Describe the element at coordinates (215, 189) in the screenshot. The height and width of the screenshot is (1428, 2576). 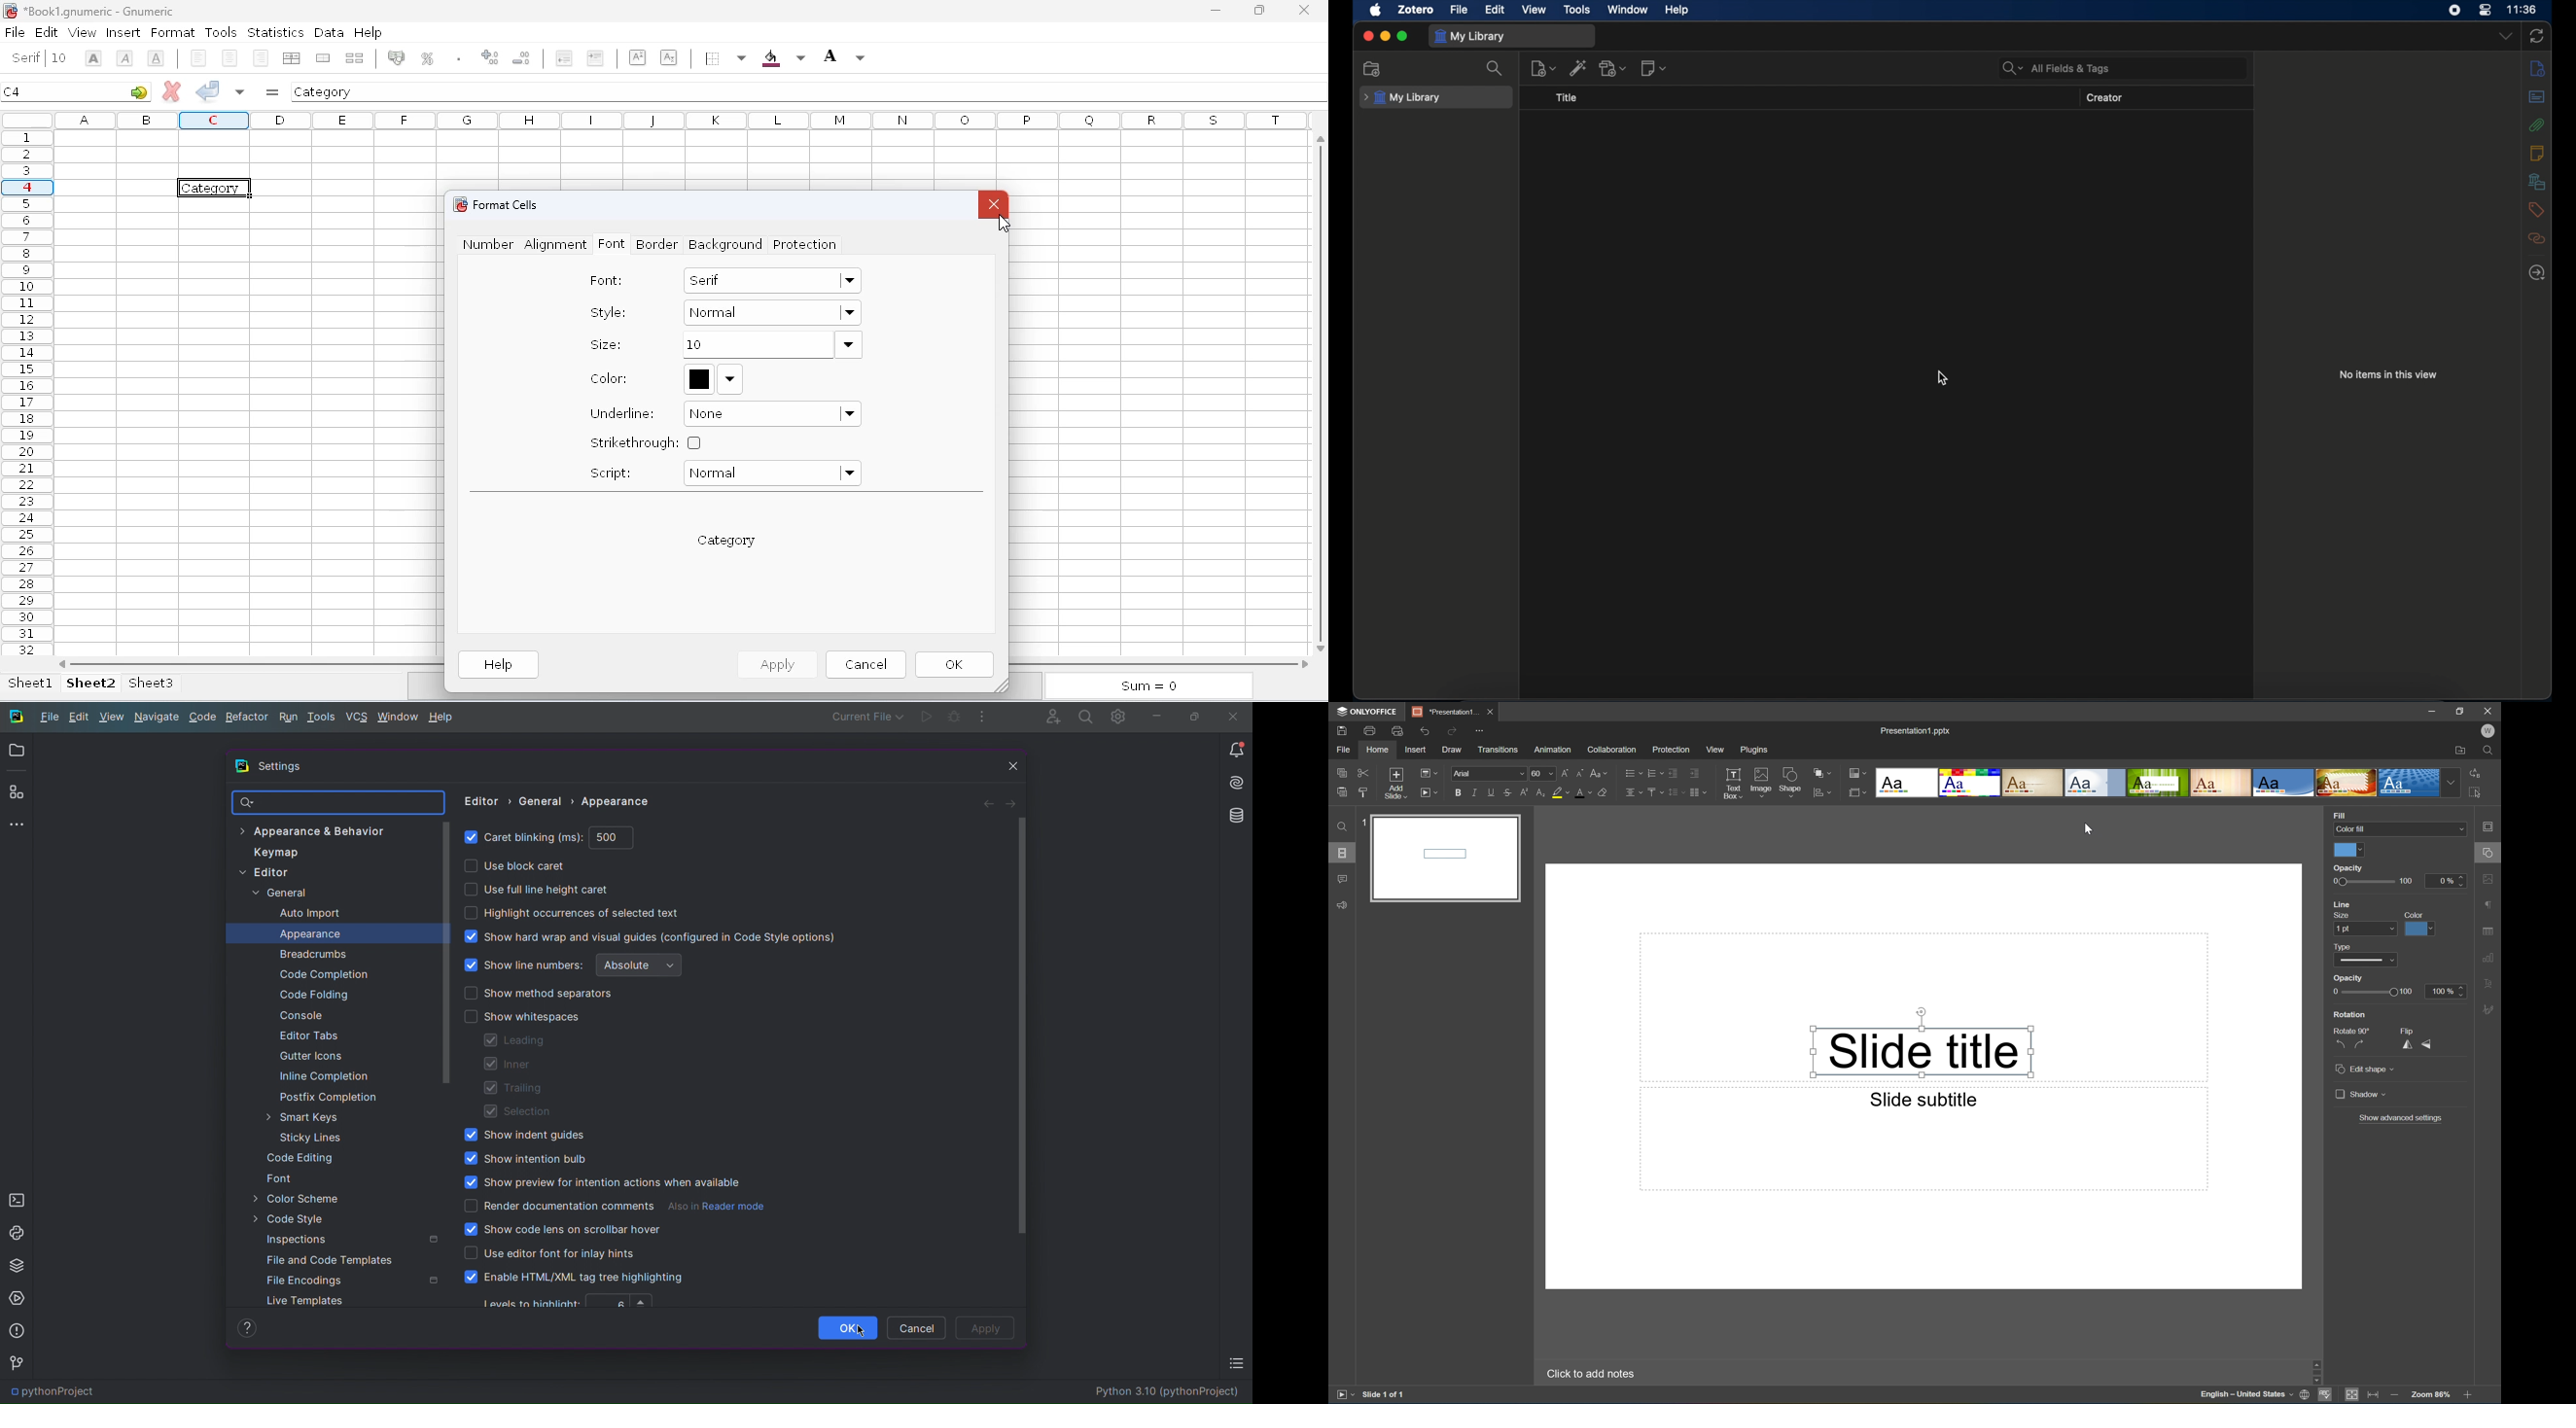
I see `font changed` at that location.